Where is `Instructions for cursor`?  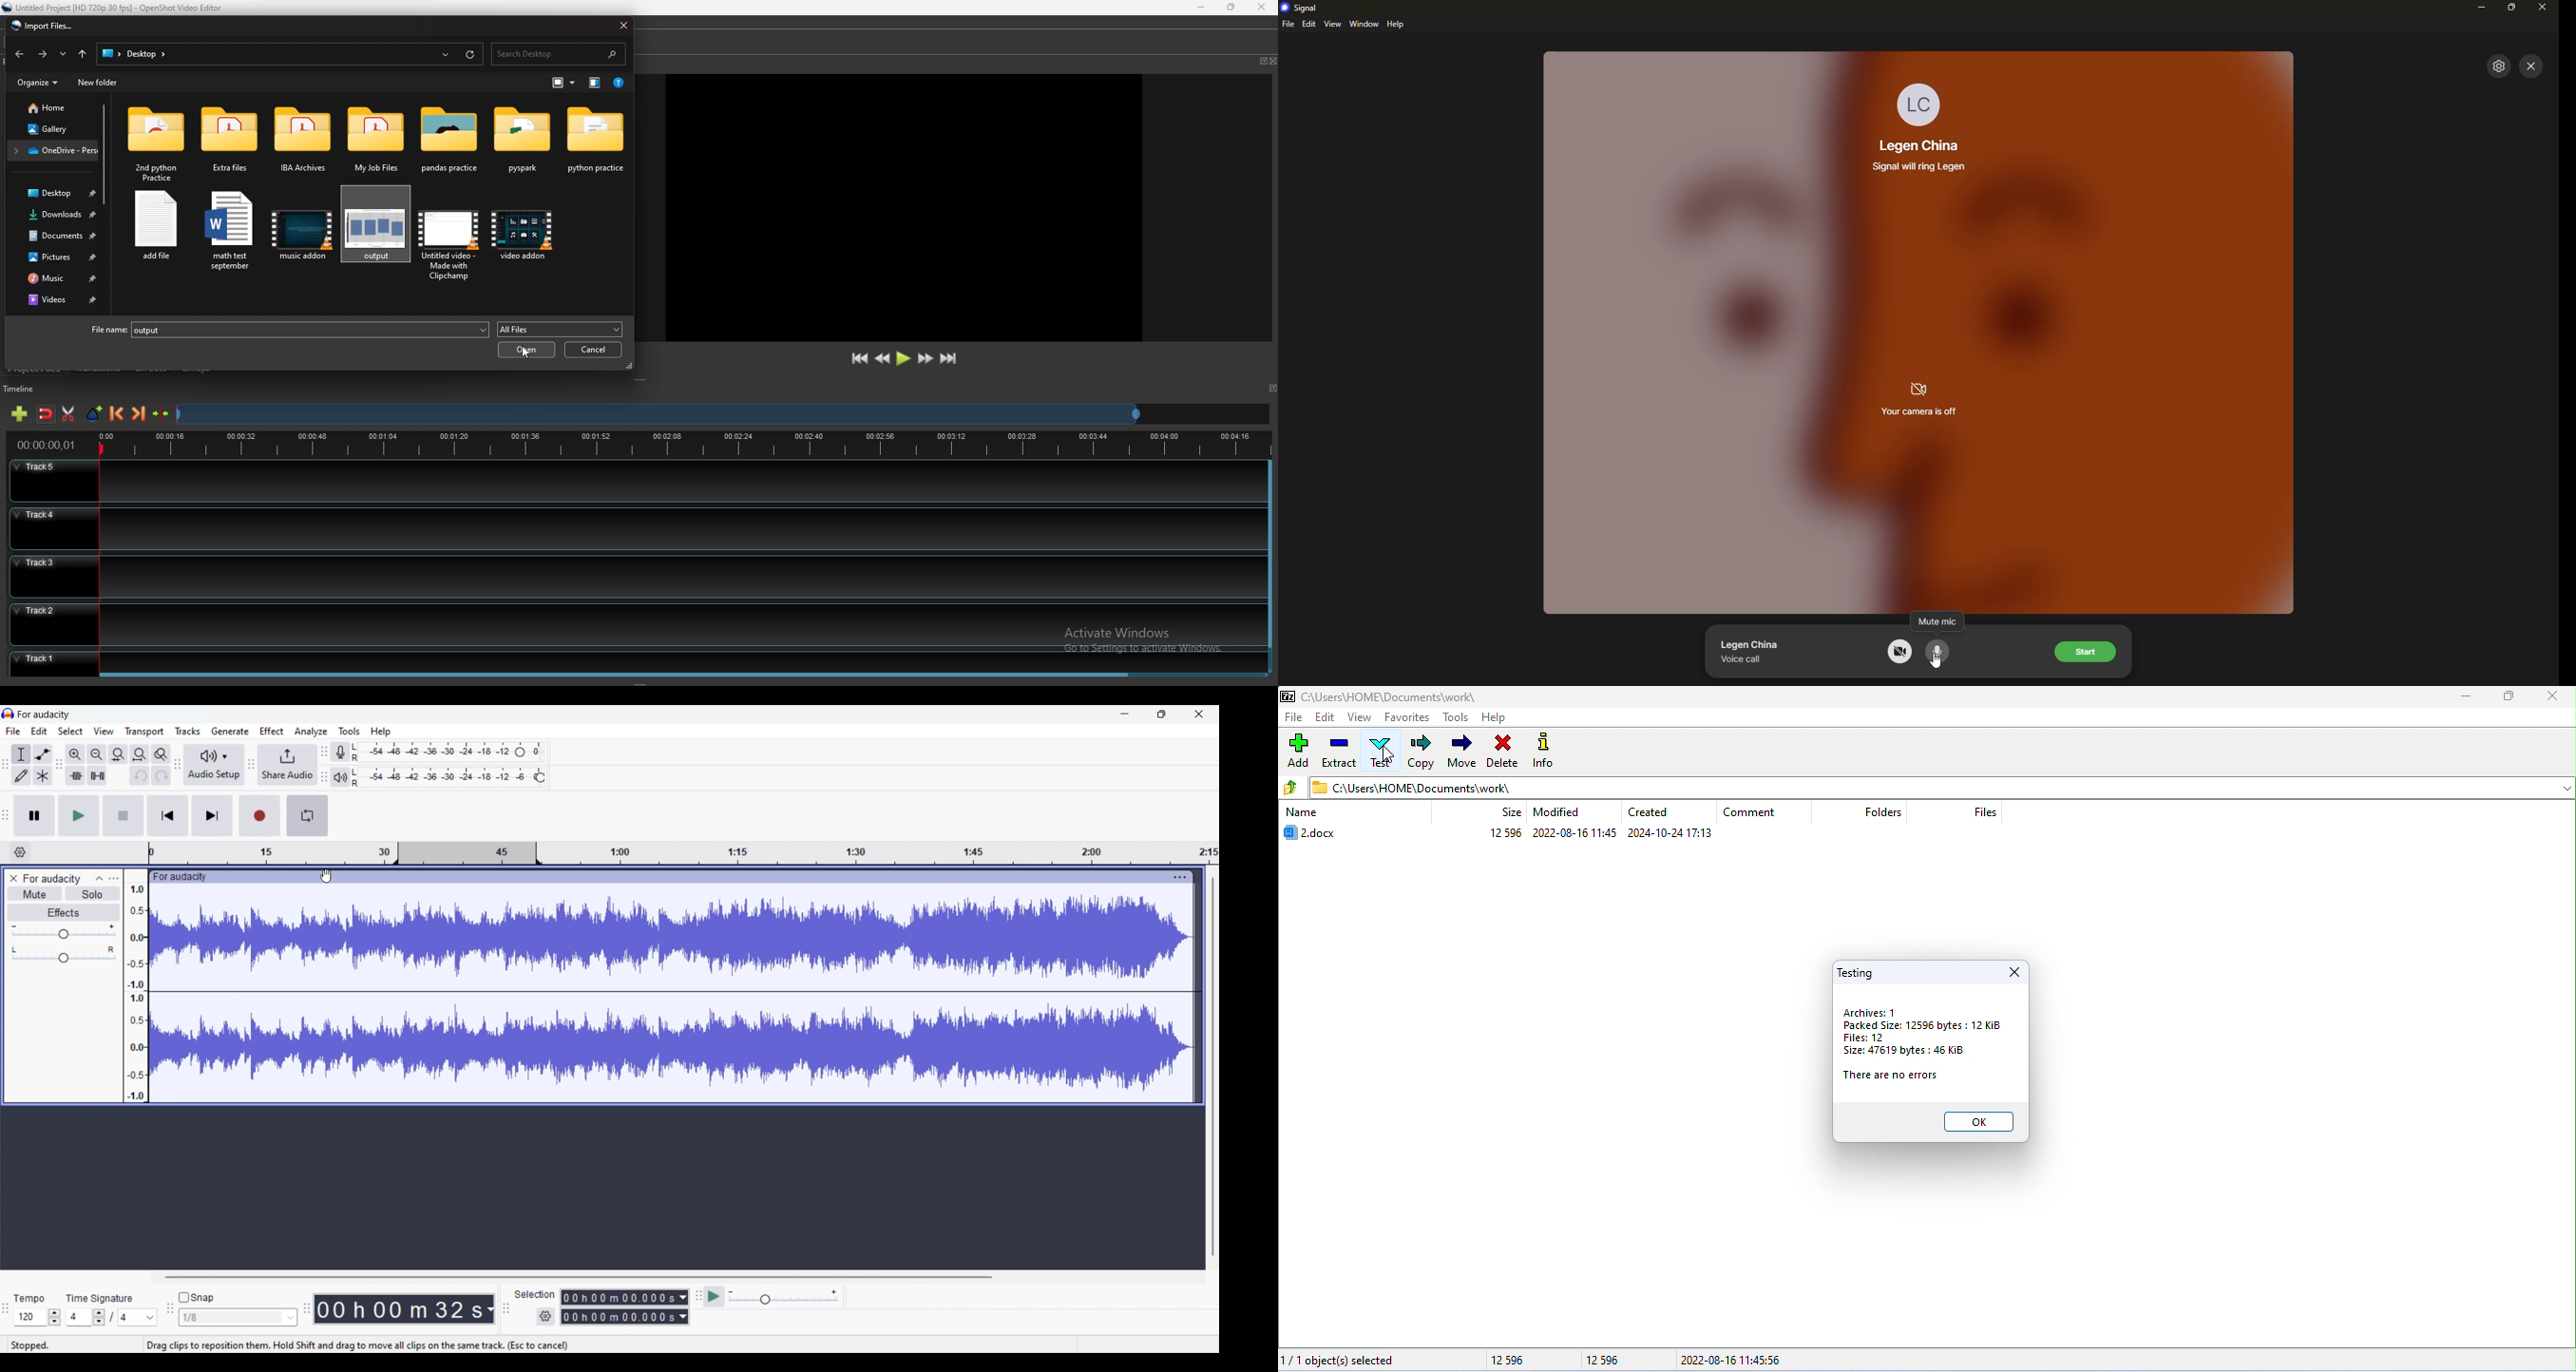
Instructions for cursor is located at coordinates (357, 1345).